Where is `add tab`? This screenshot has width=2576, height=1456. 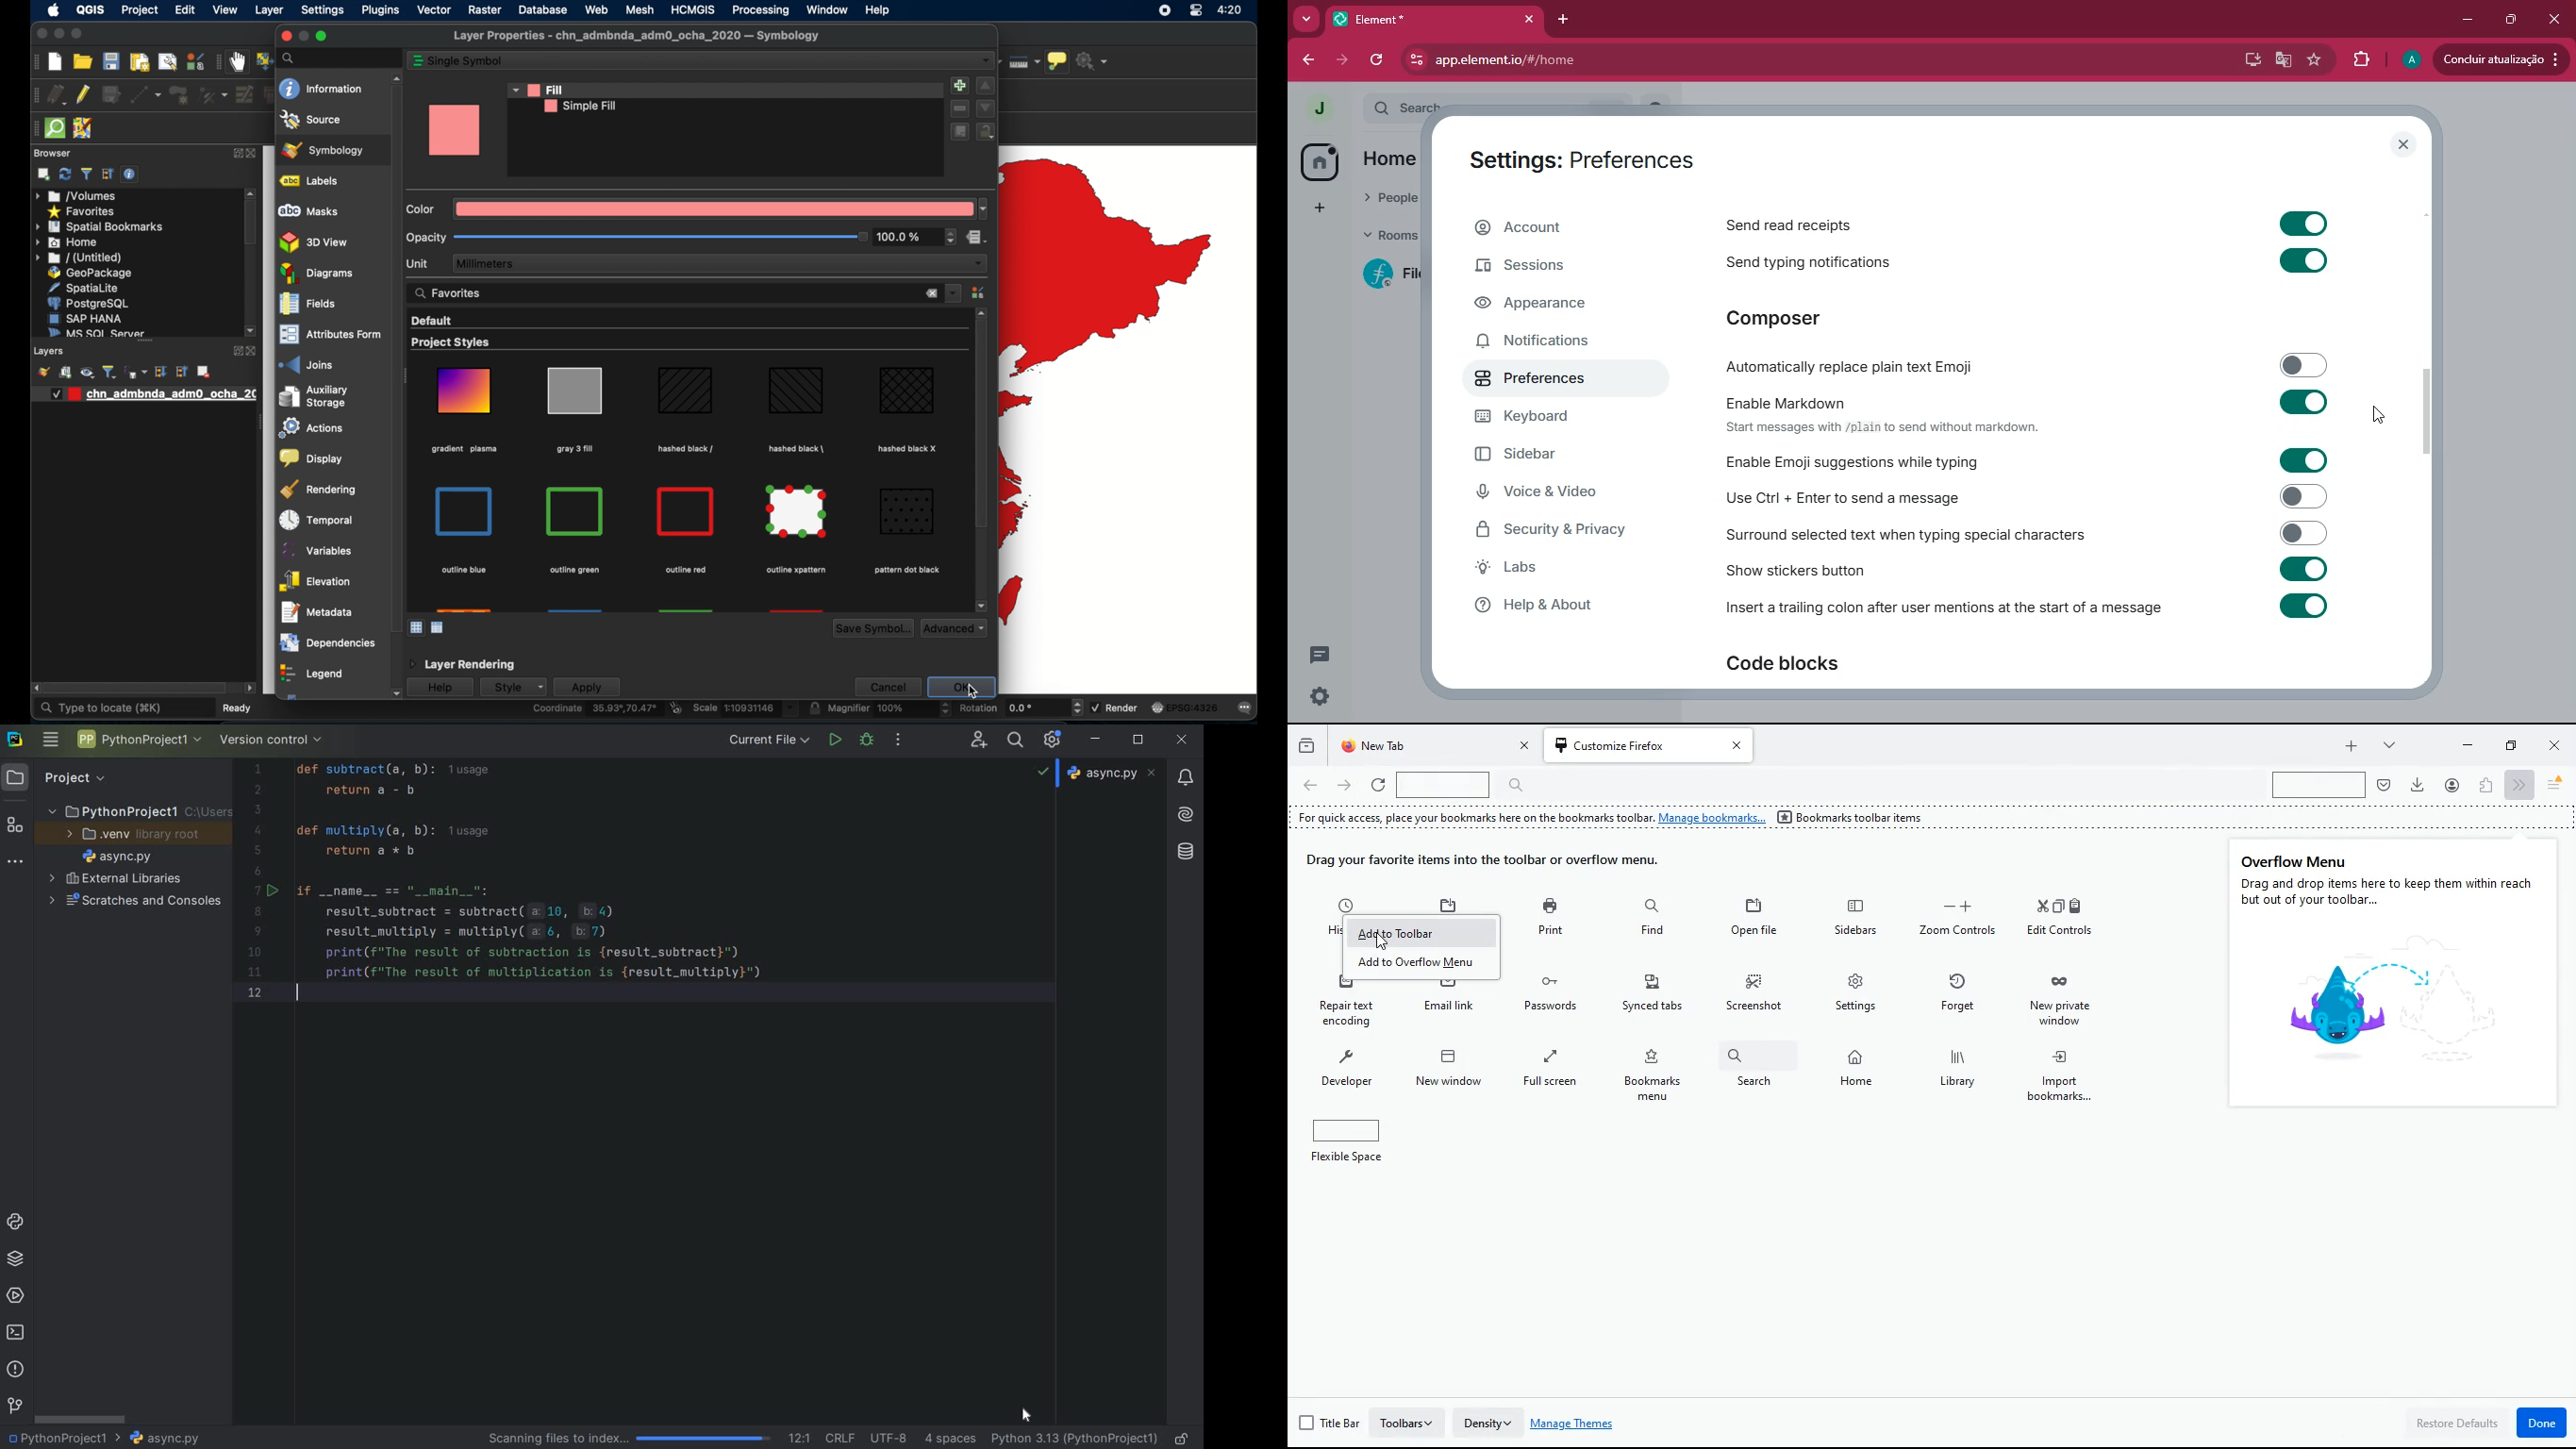 add tab is located at coordinates (2351, 746).